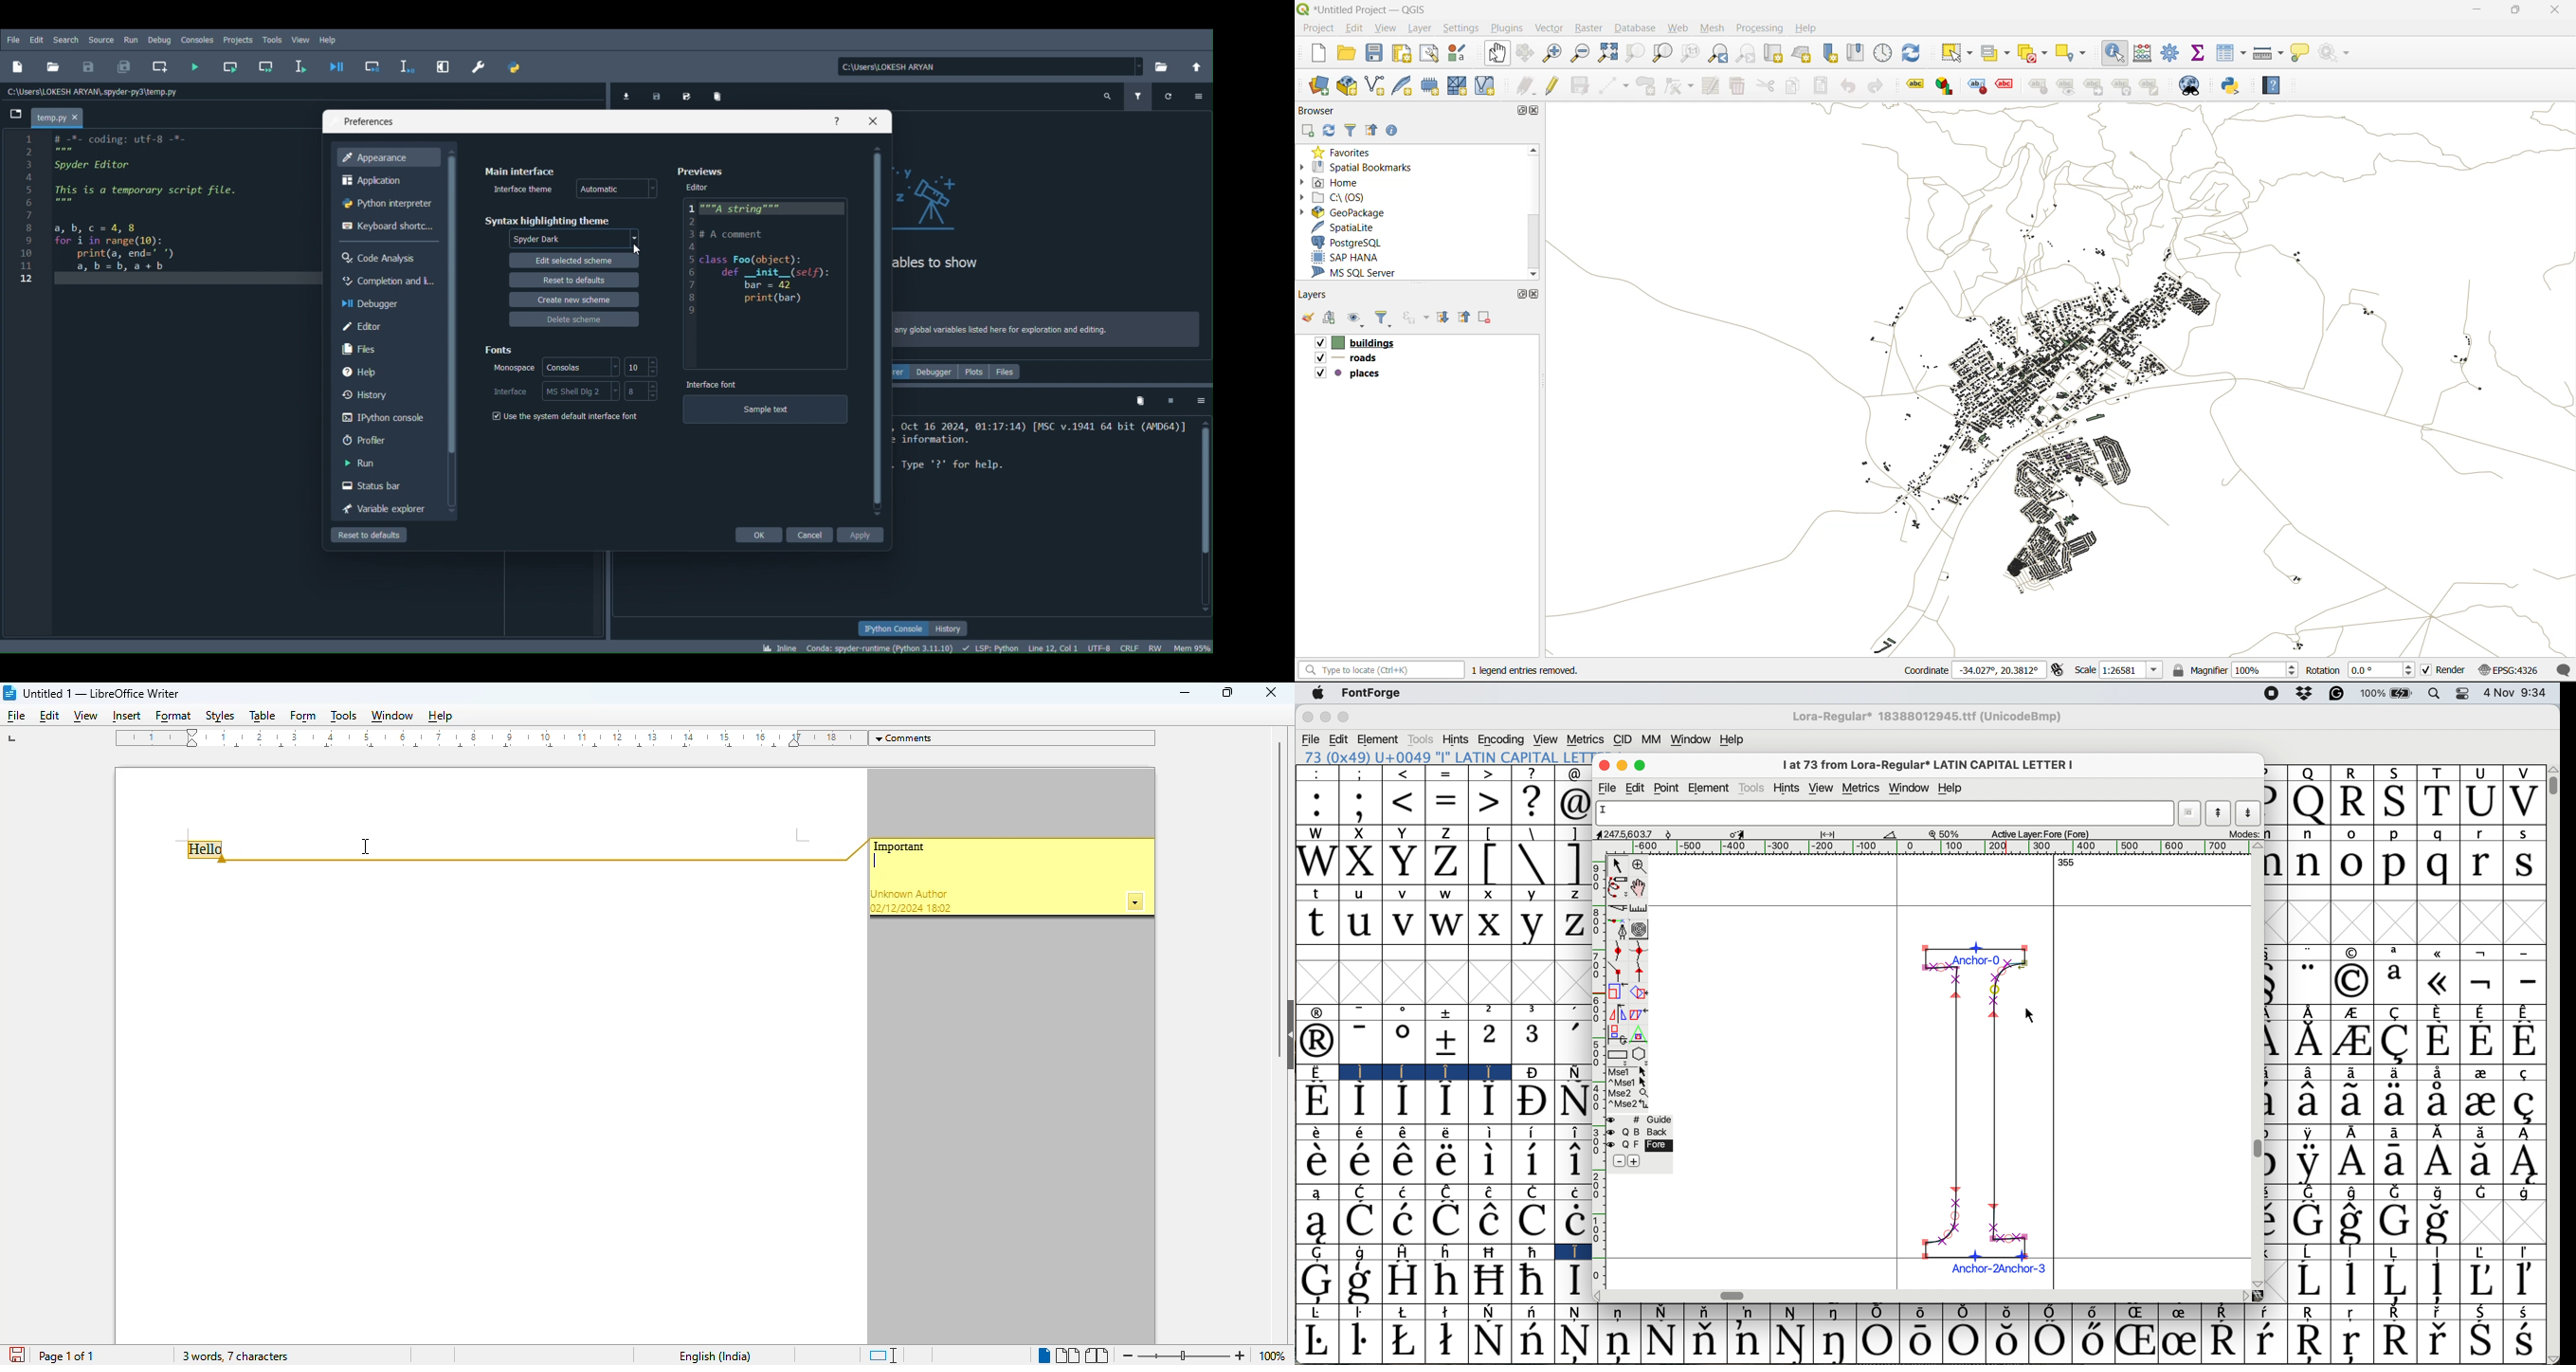  I want to click on 1  # -%- coding: utf-8 -*-
PE

3 Spyder Editor

a

5 This is a temporary script file.
§ mem

7

8 a bc=4,8

9 for i in range(10):

10 print(a, end=" *)
11 a,b=b,a+bh

12, so click(147, 212).